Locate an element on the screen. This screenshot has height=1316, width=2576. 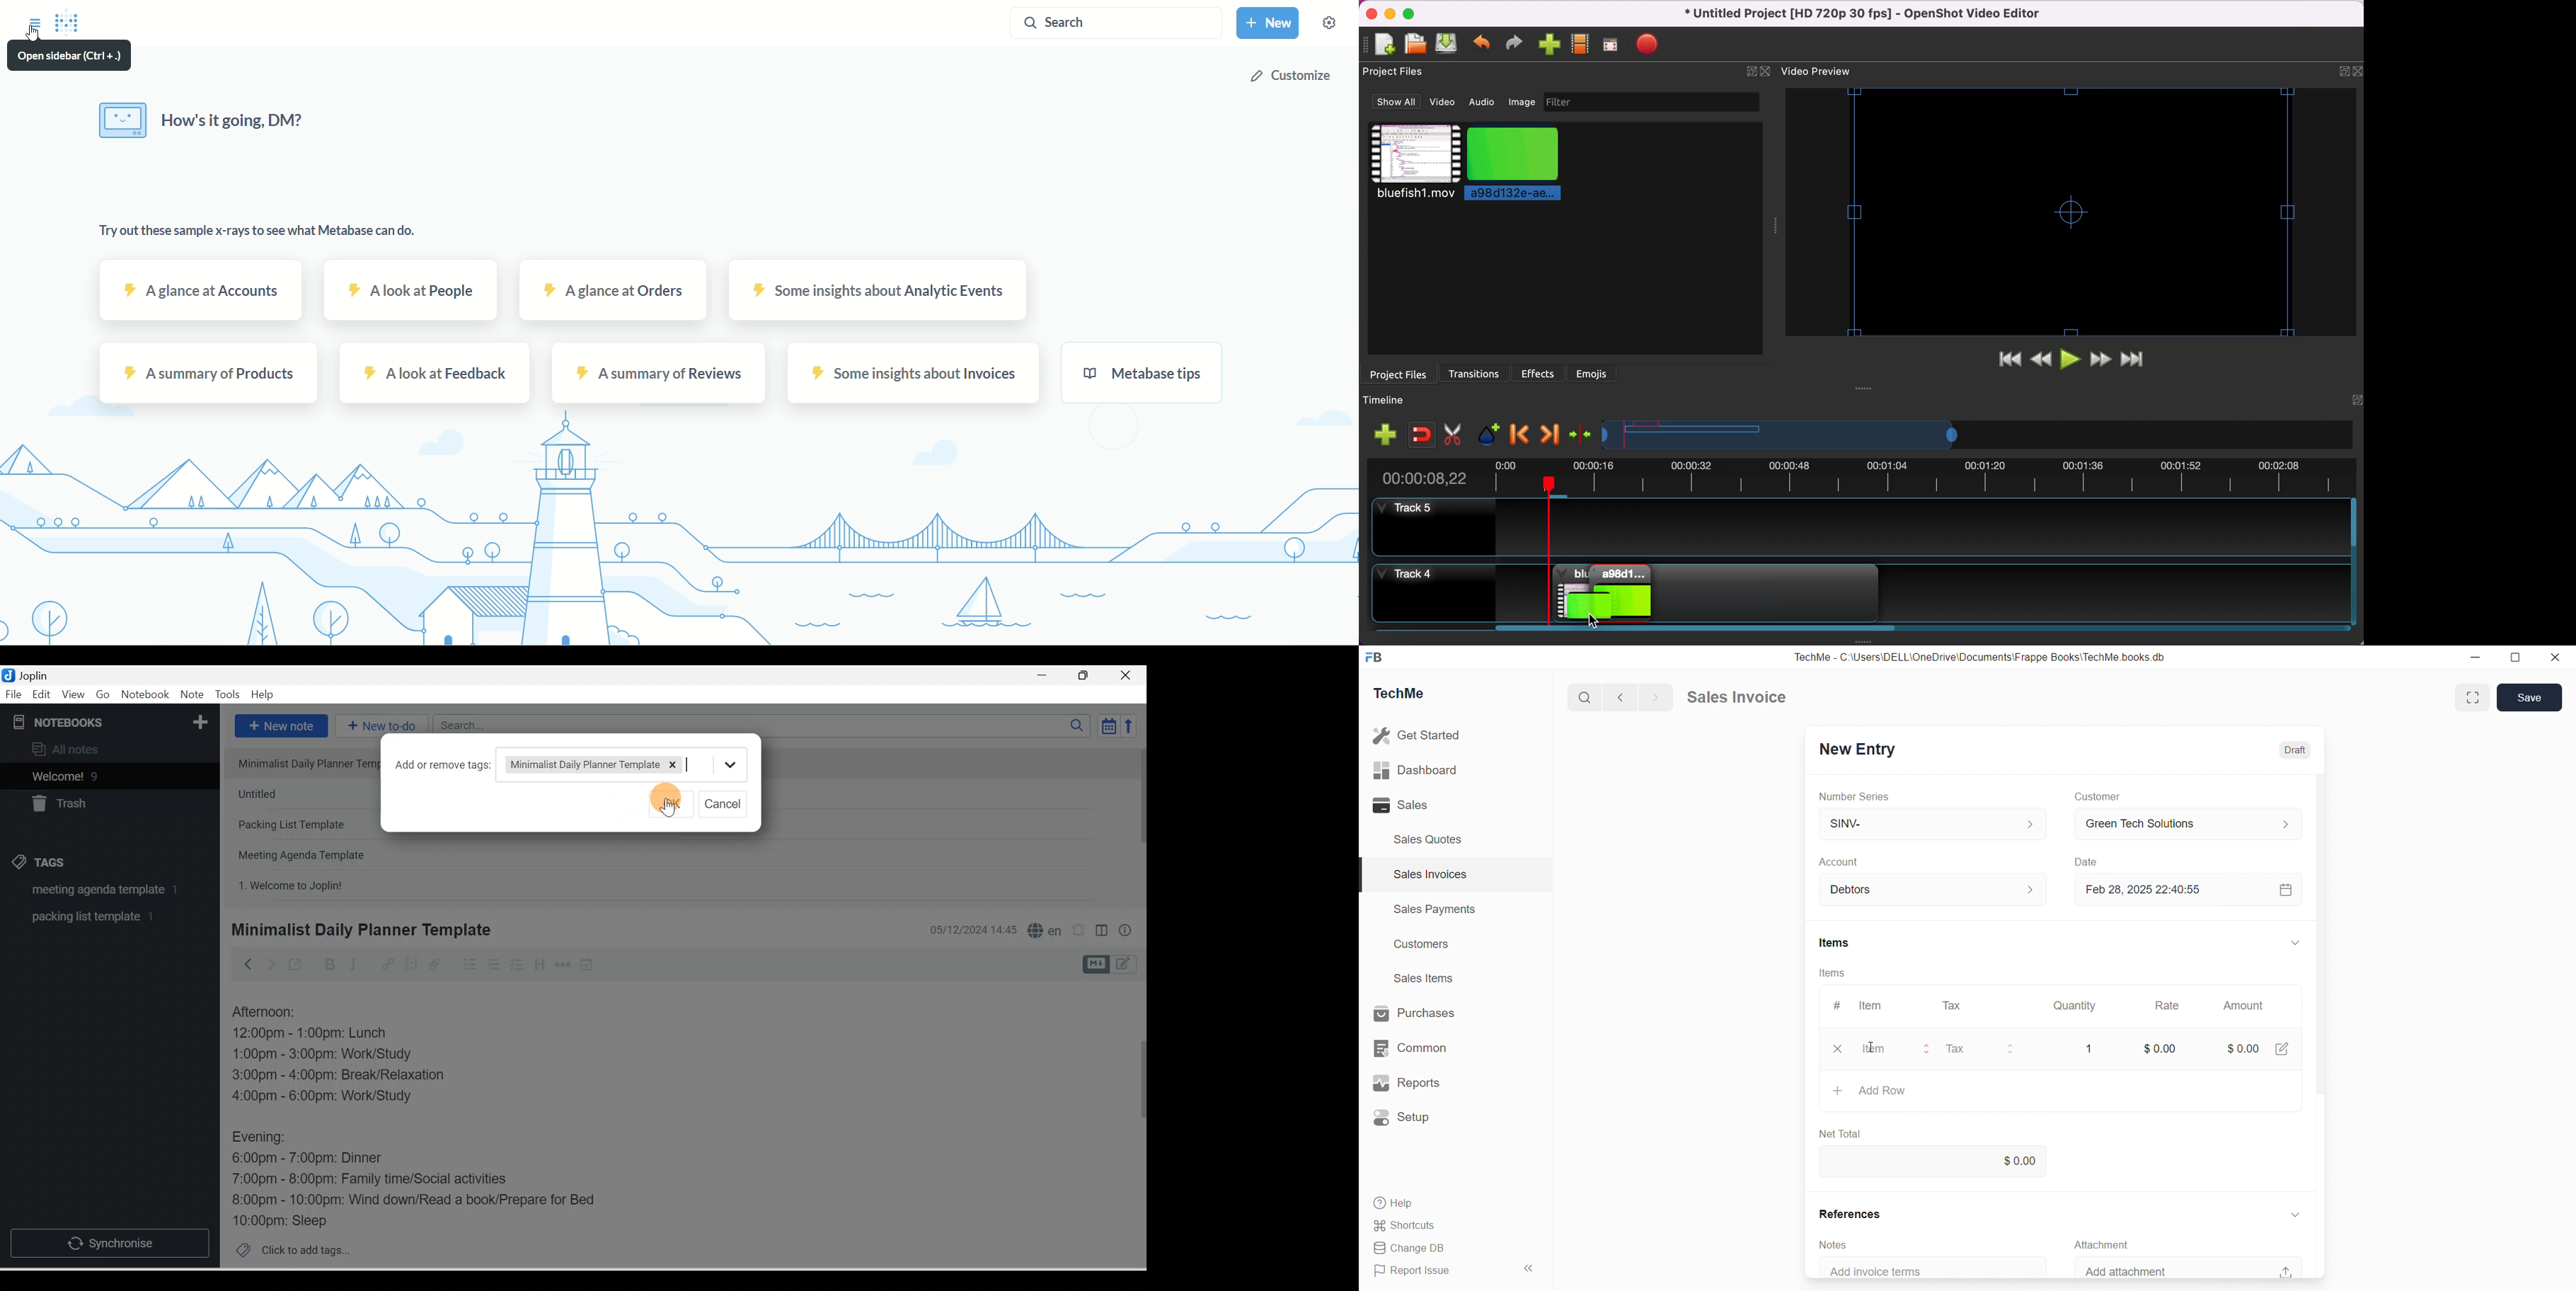
Trash is located at coordinates (88, 800).